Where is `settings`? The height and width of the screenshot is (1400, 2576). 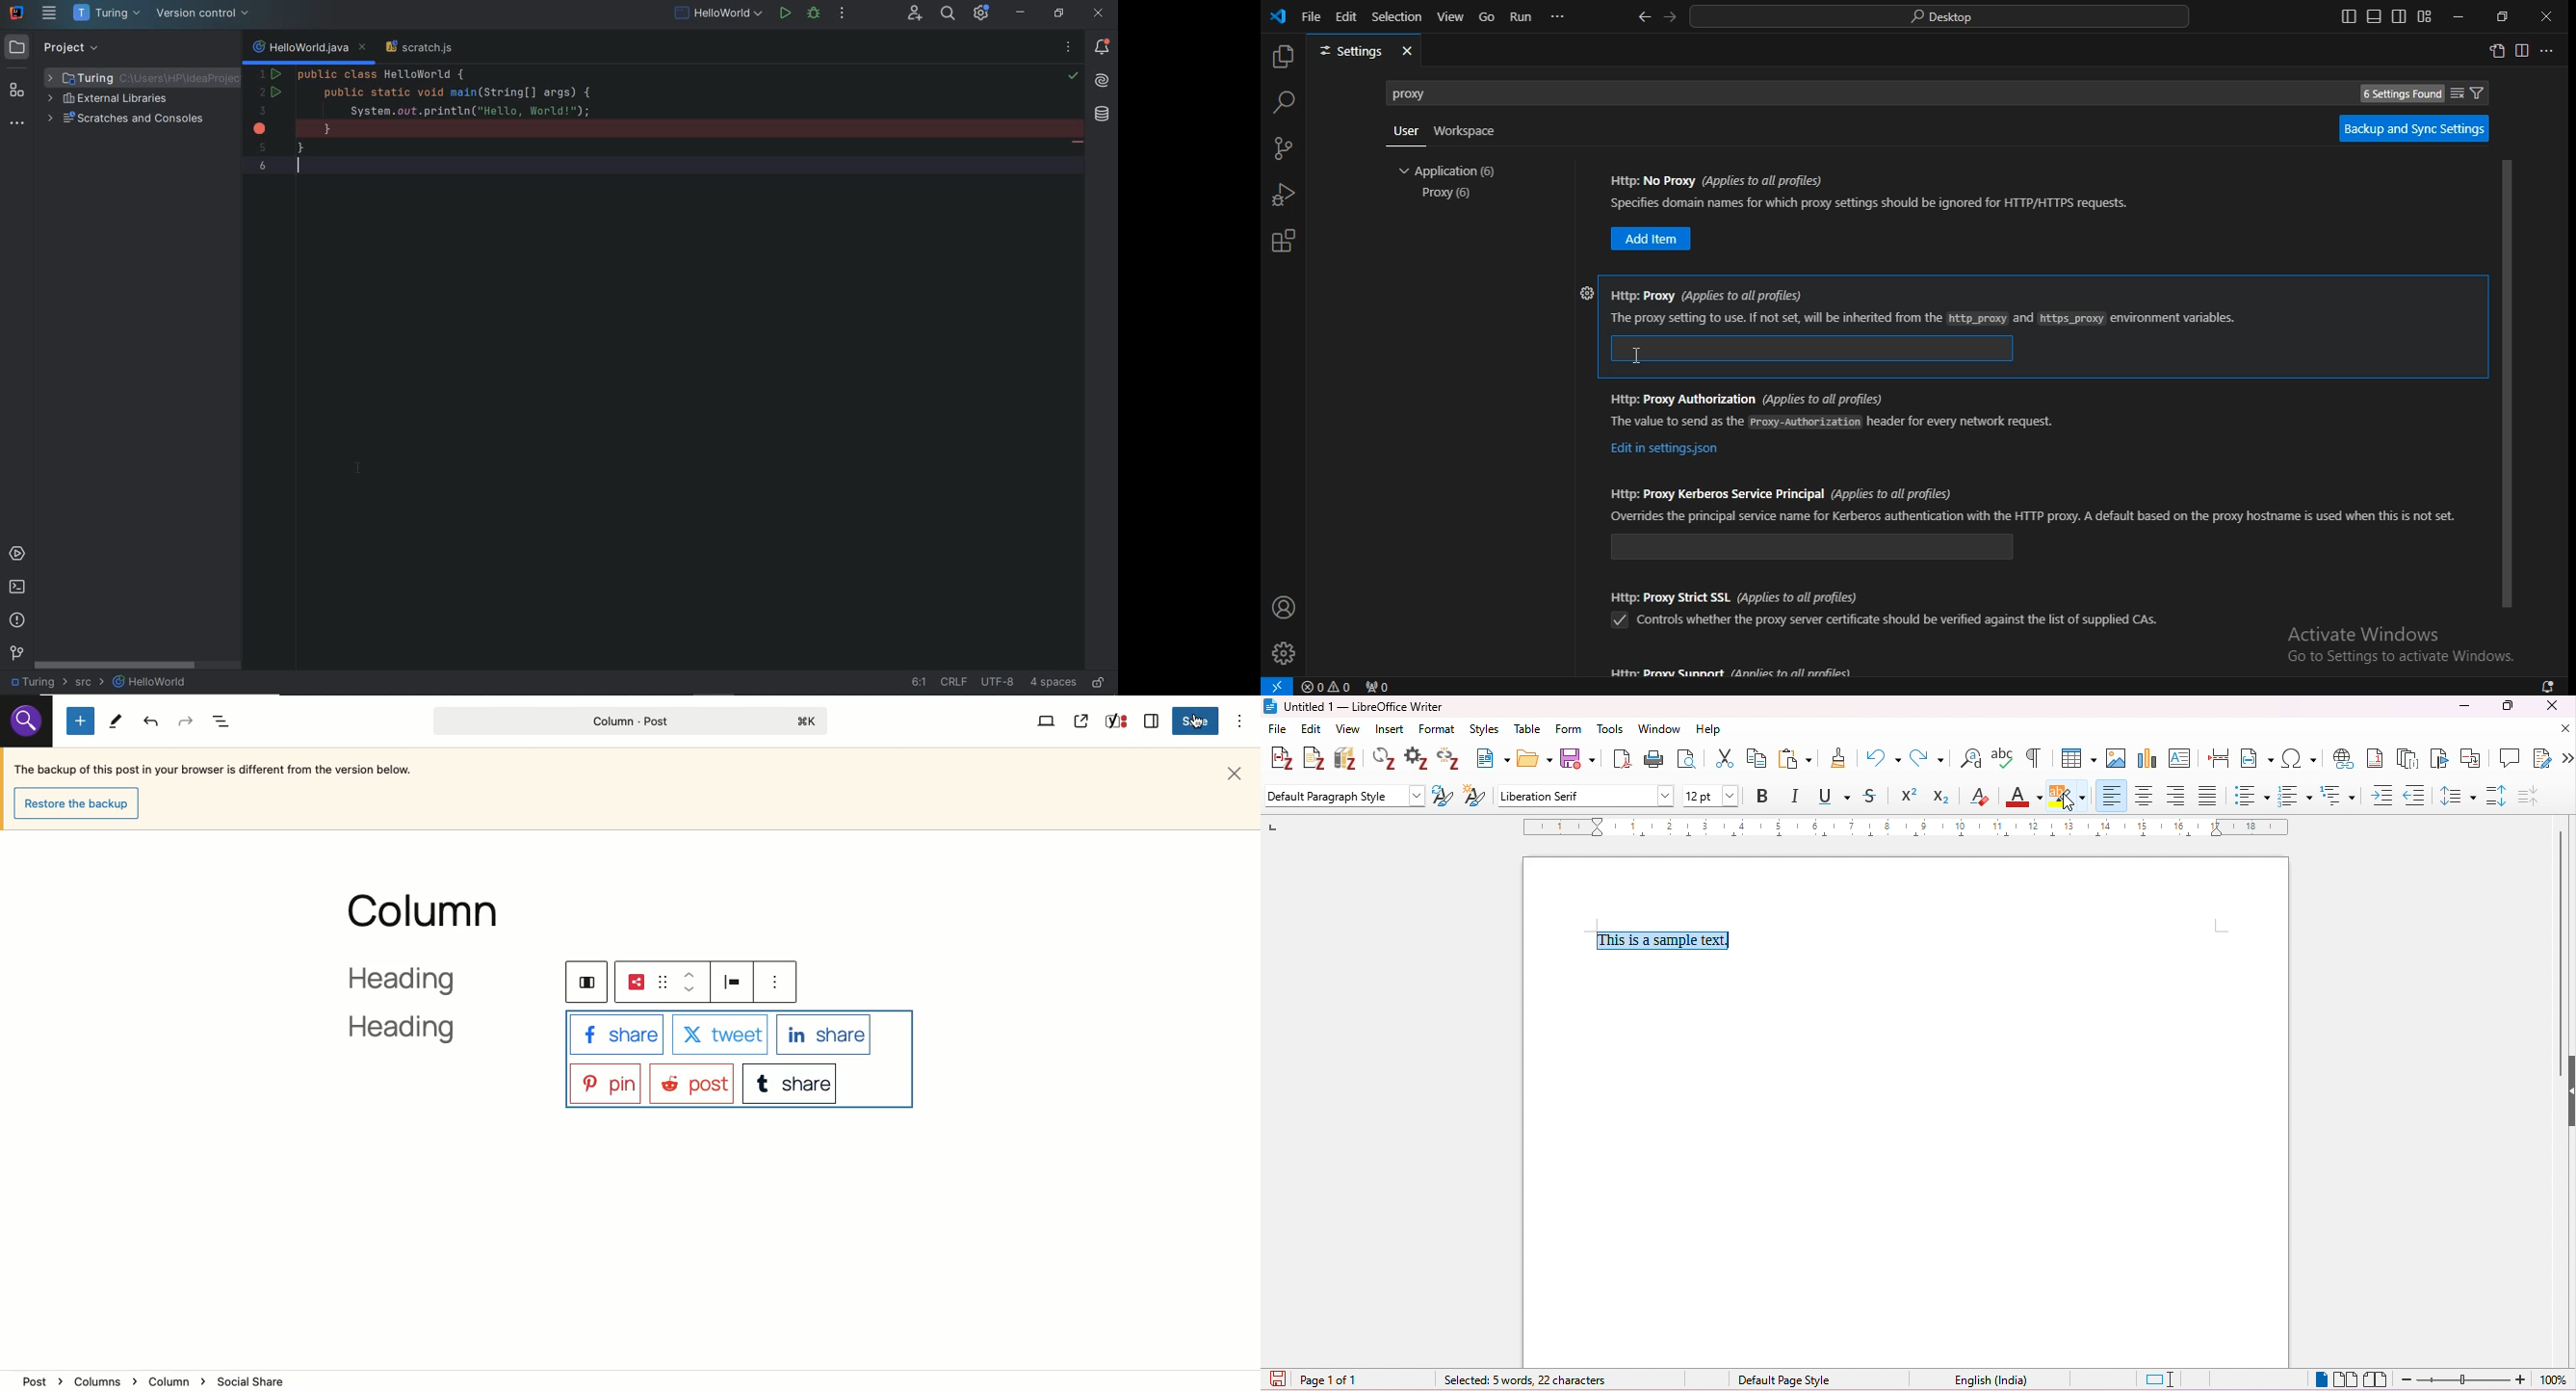 settings is located at coordinates (1283, 653).